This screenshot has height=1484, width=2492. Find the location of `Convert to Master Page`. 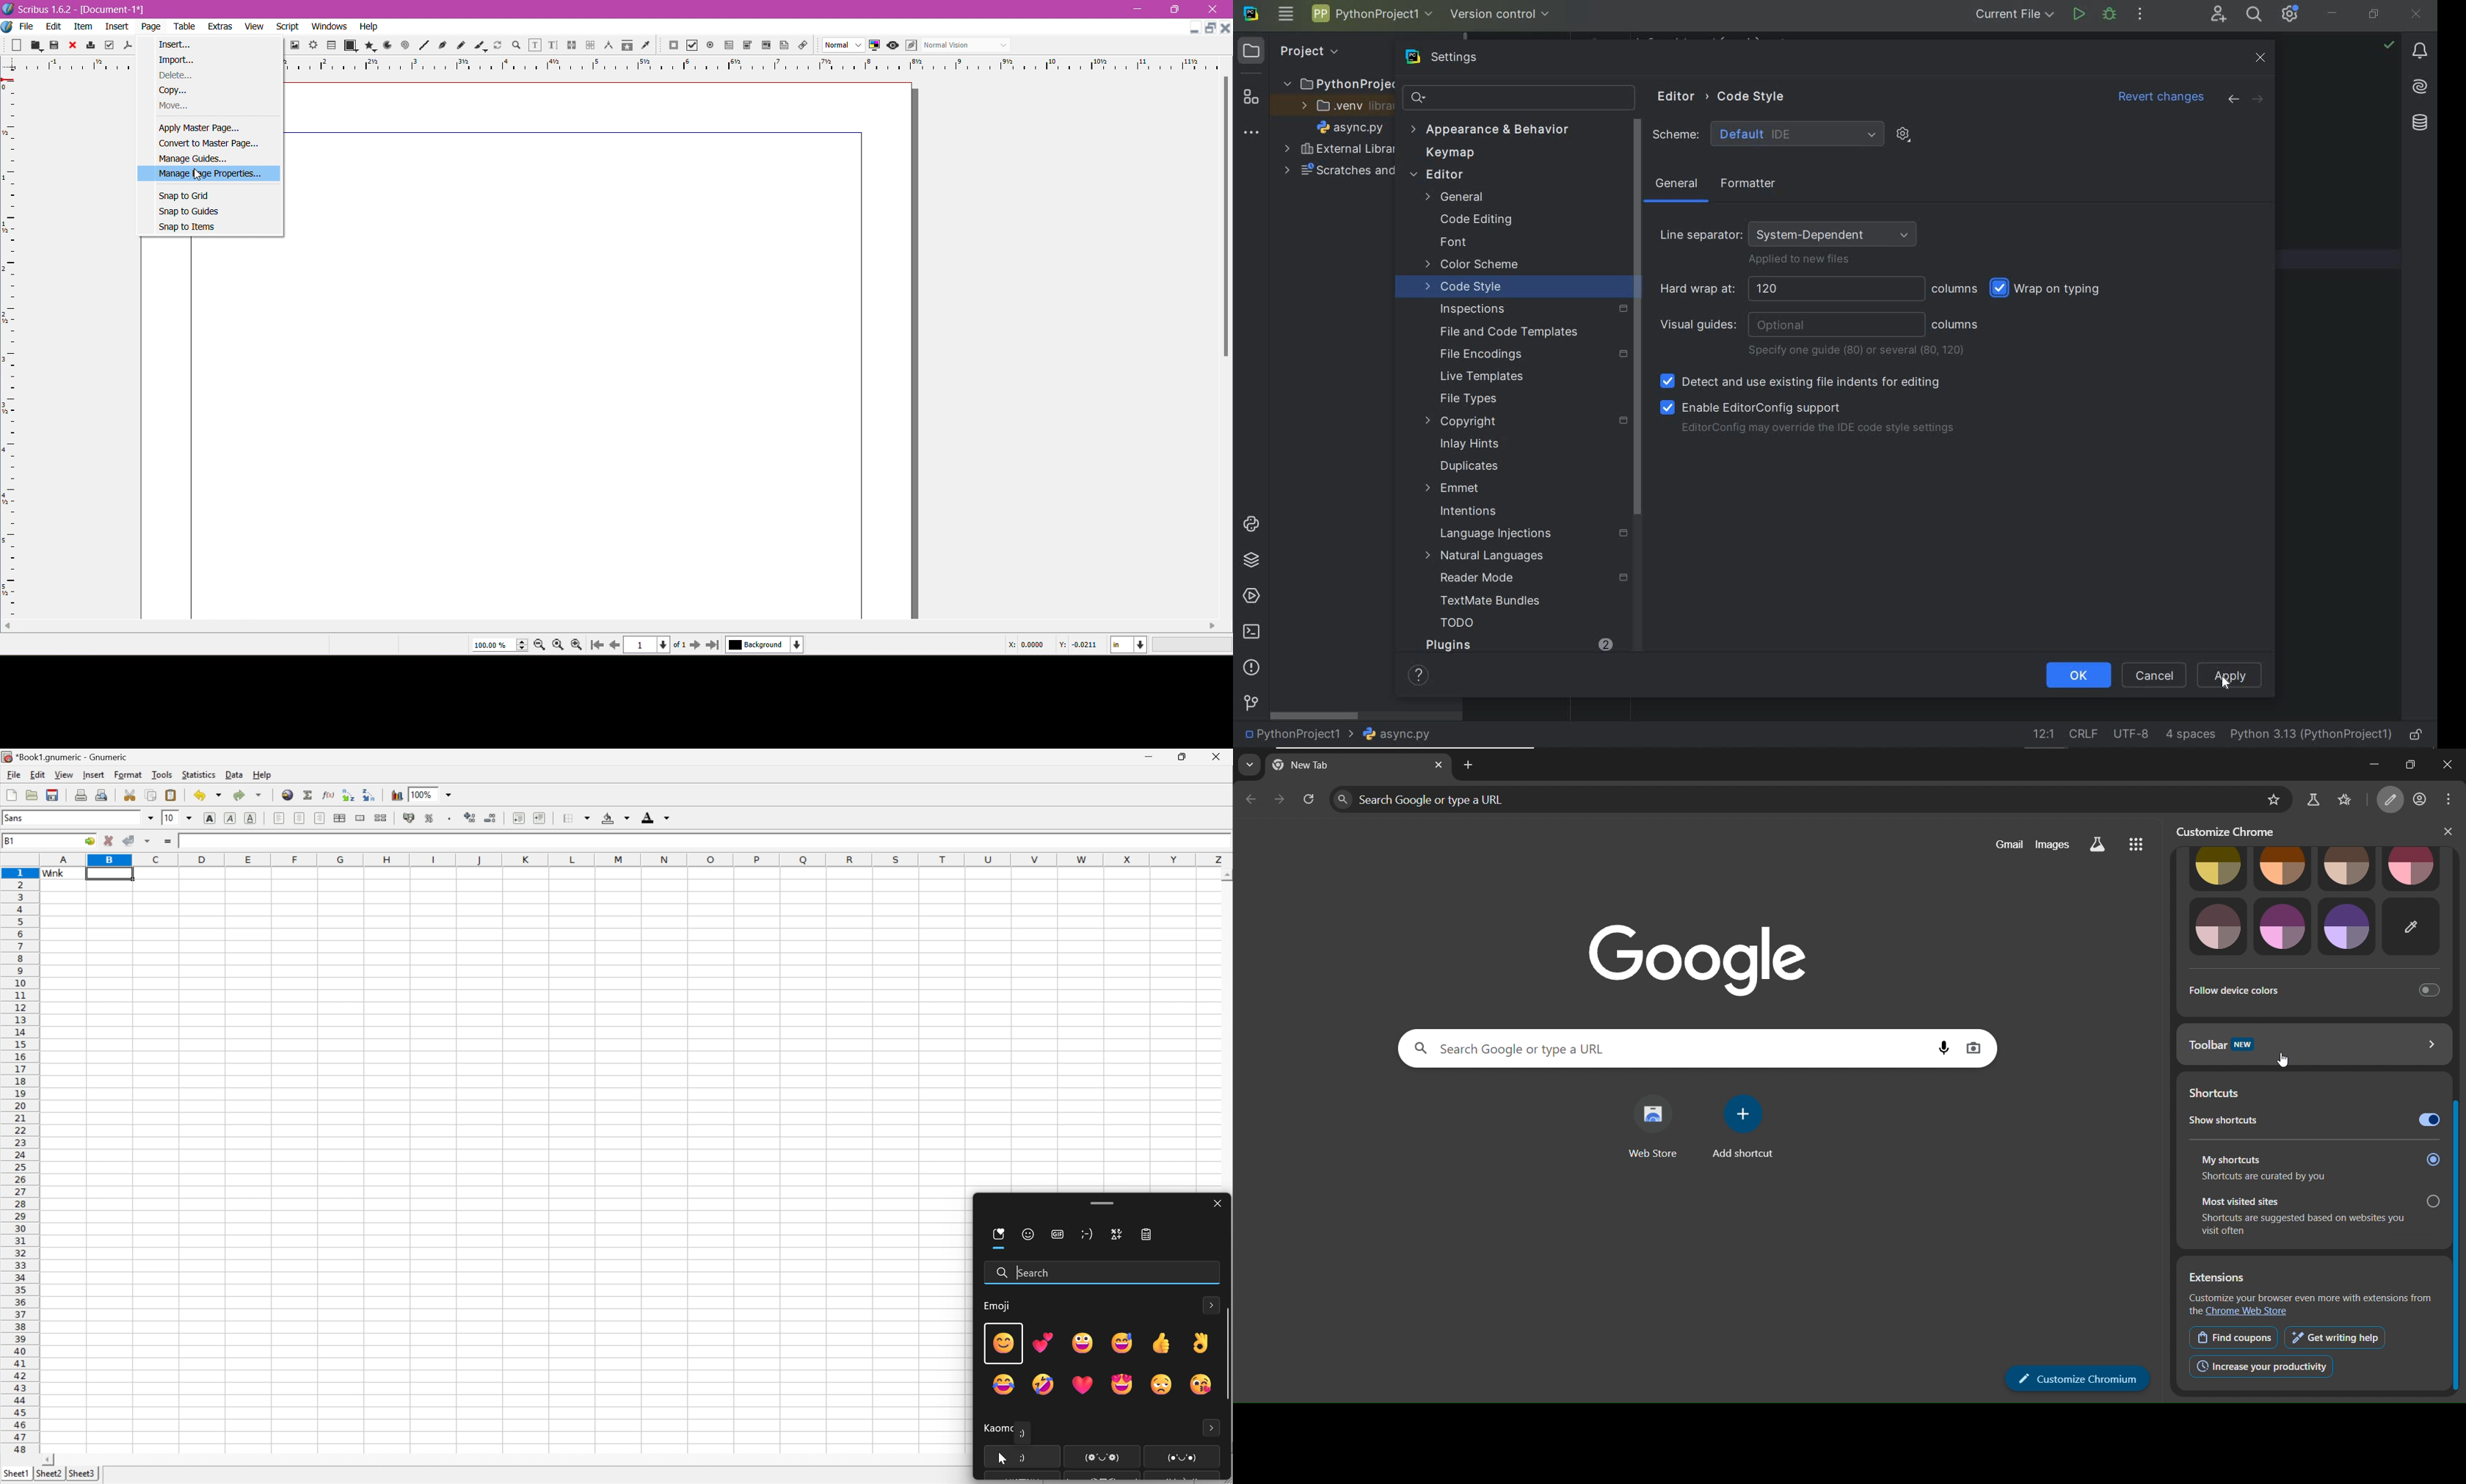

Convert to Master Page is located at coordinates (211, 145).